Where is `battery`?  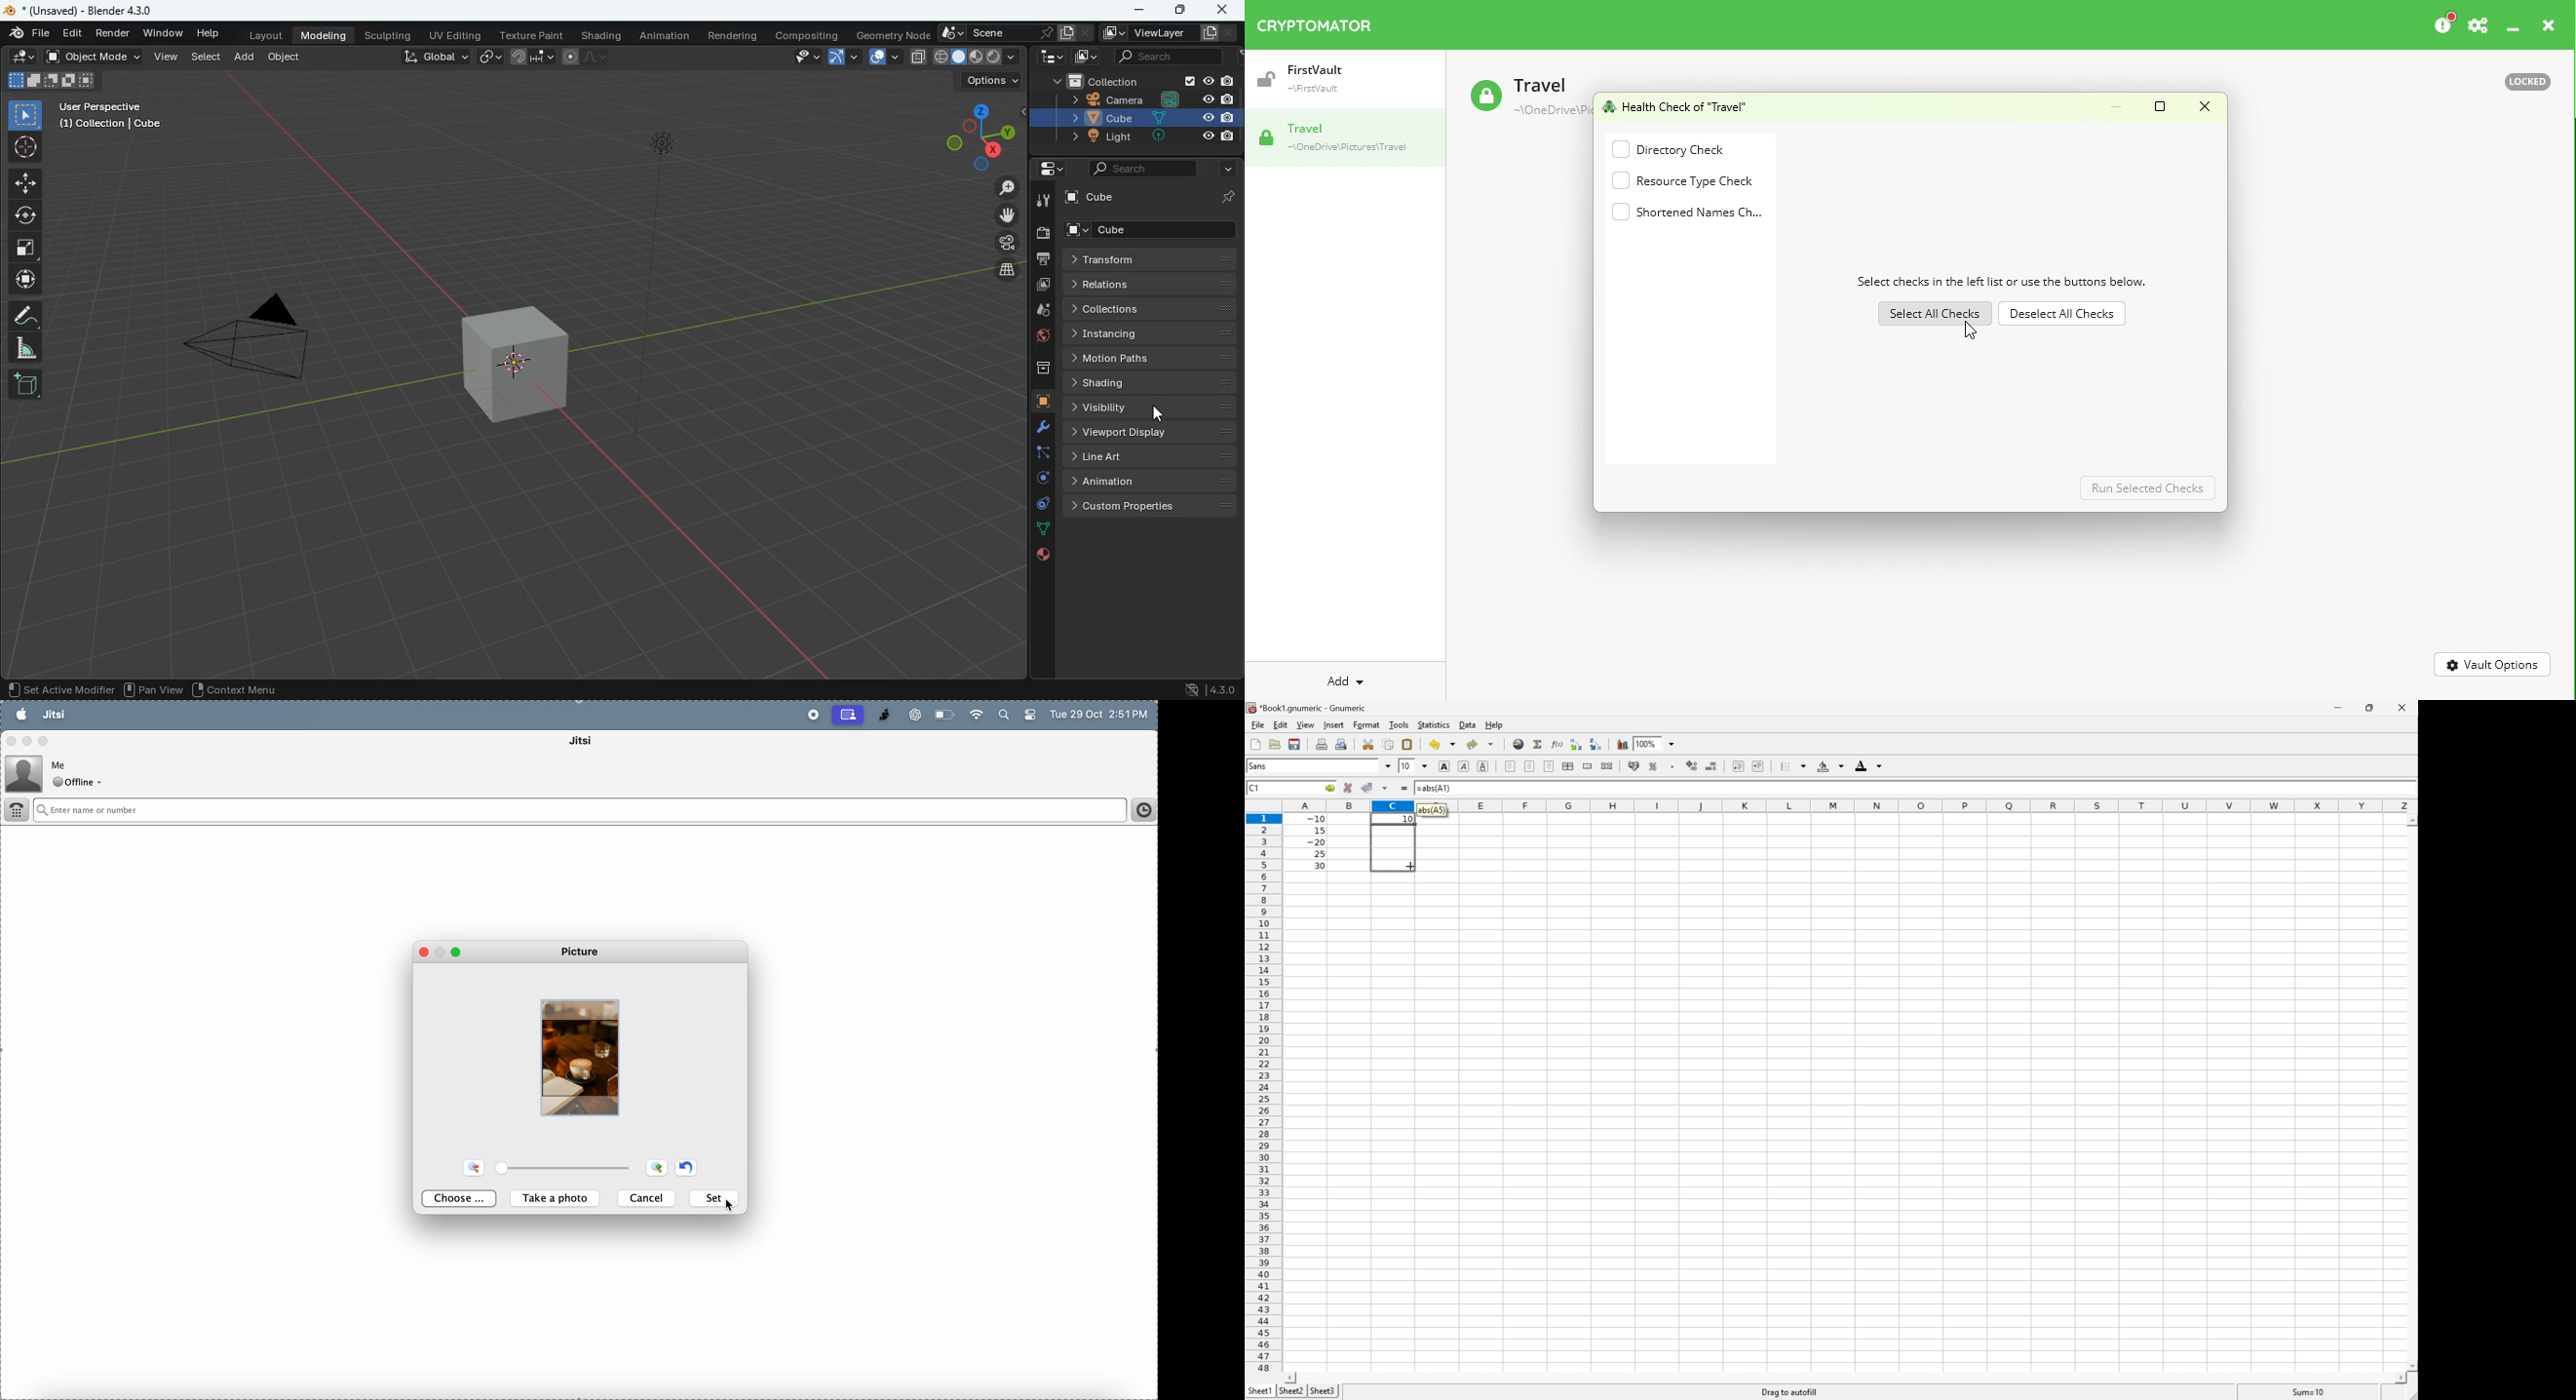
battery is located at coordinates (1030, 717).